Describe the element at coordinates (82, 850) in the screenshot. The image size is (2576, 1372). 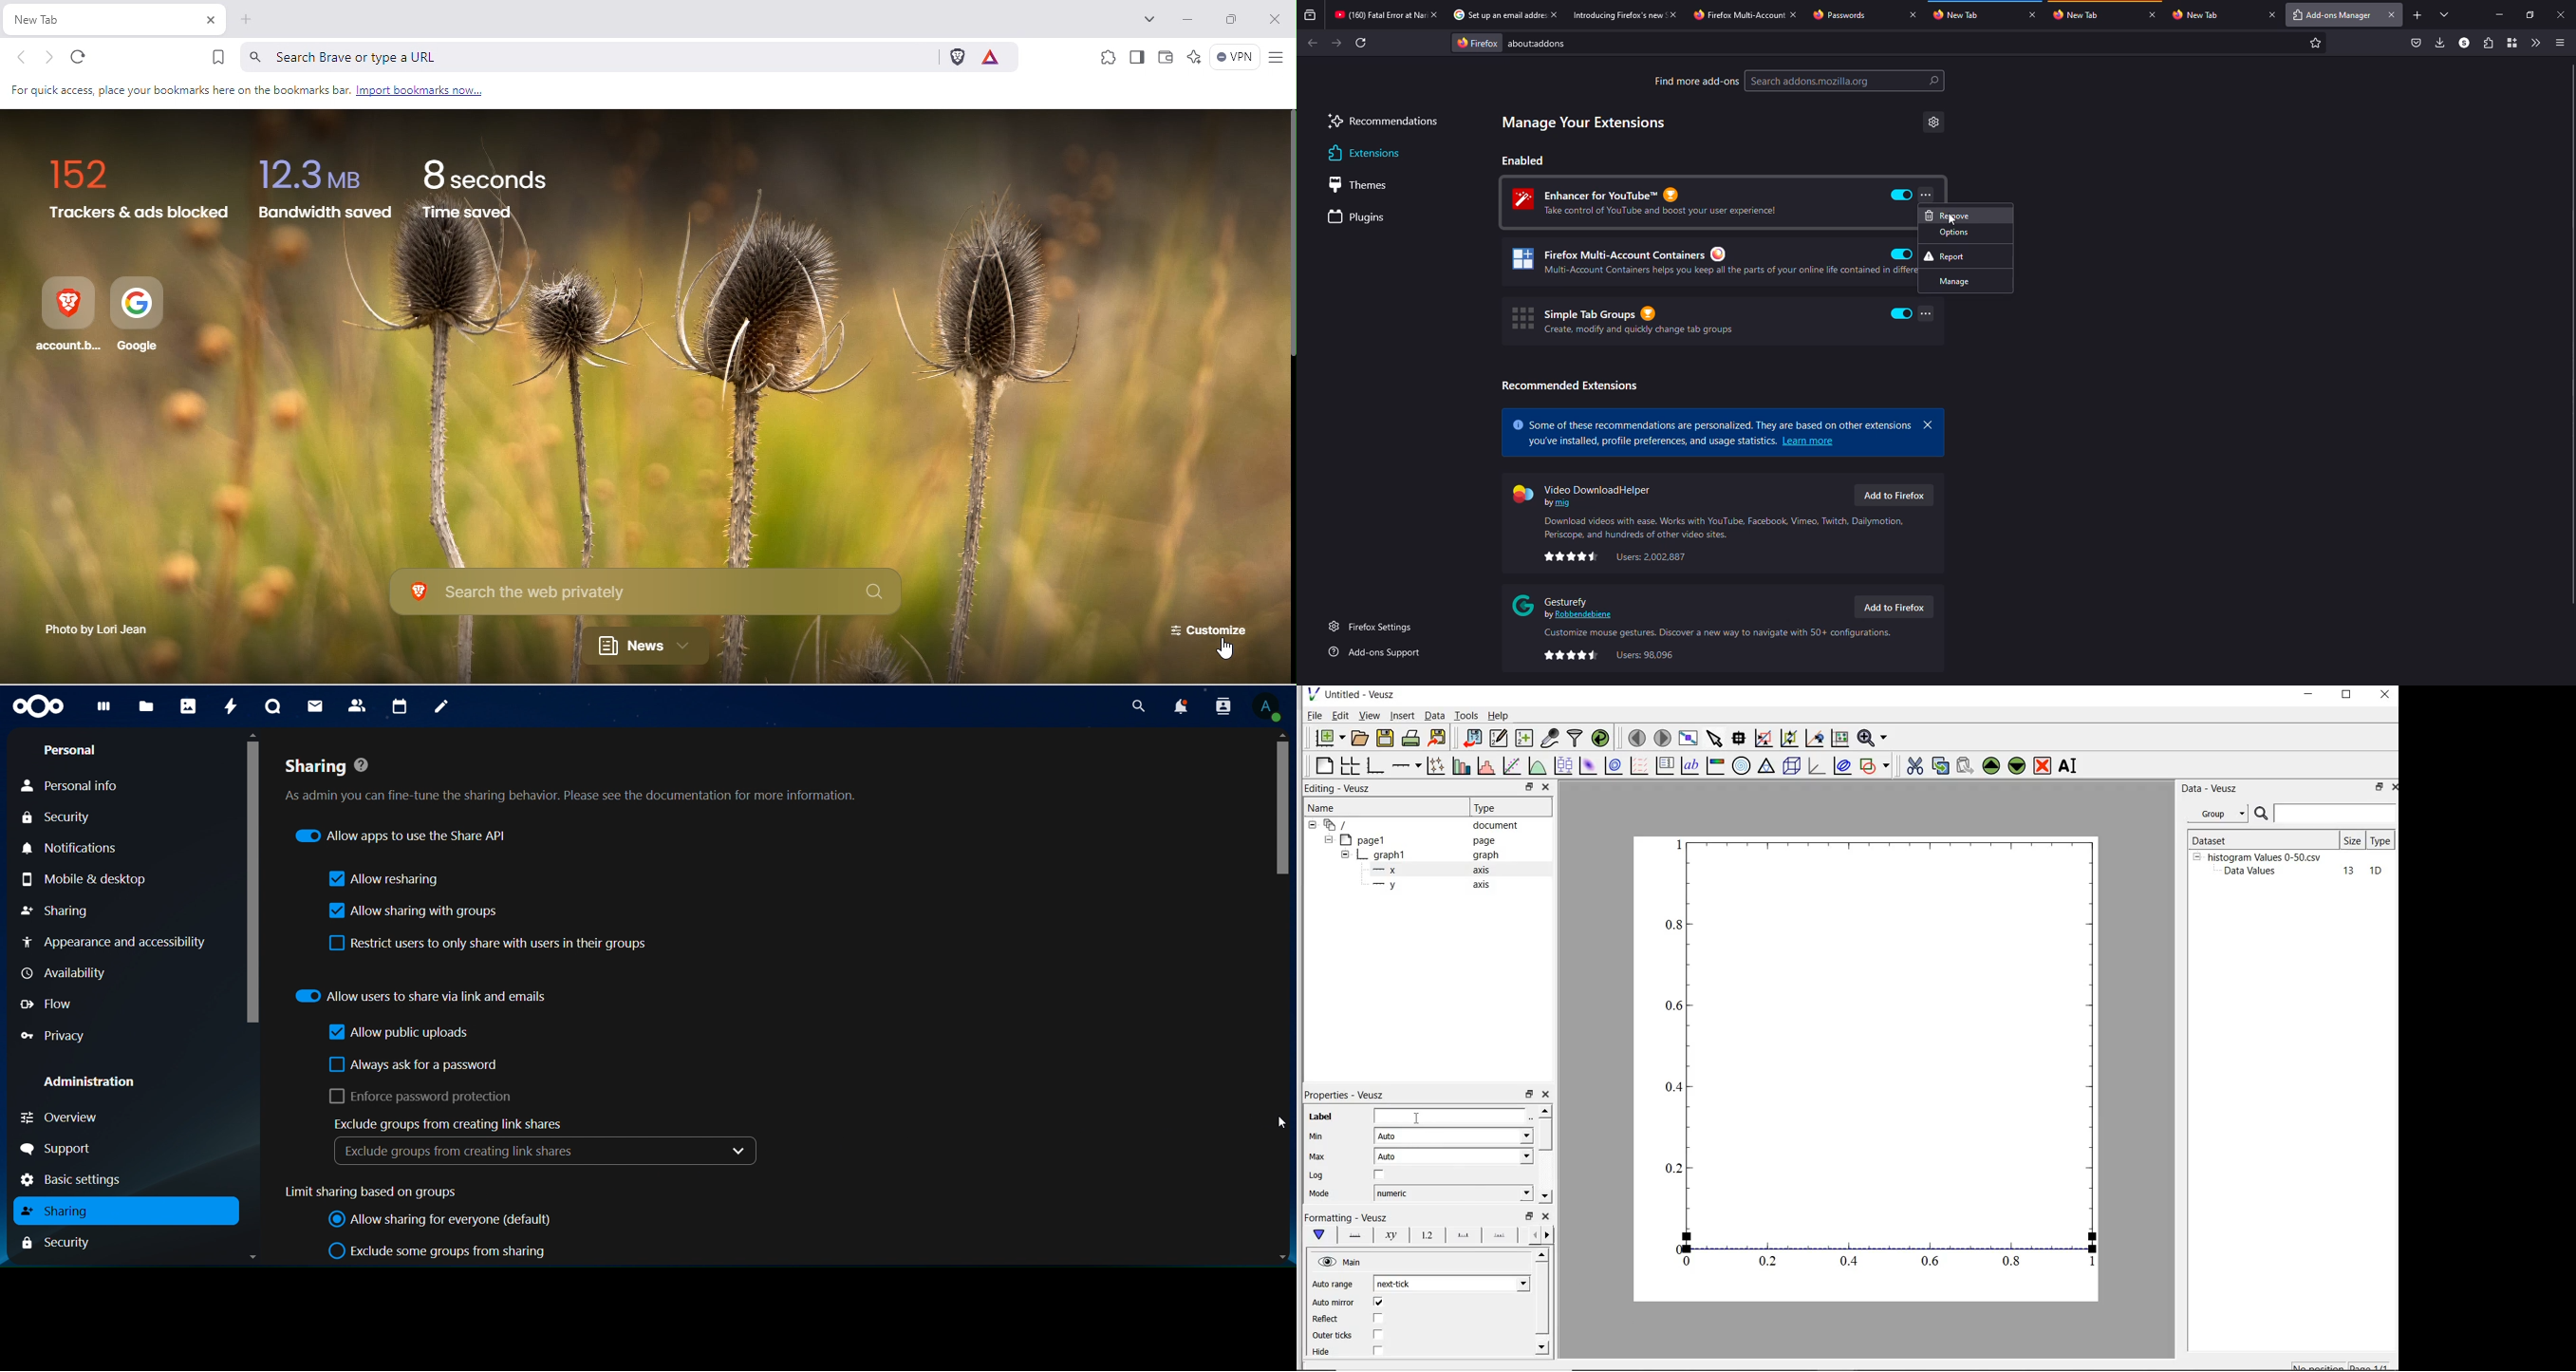
I see `notifications` at that location.